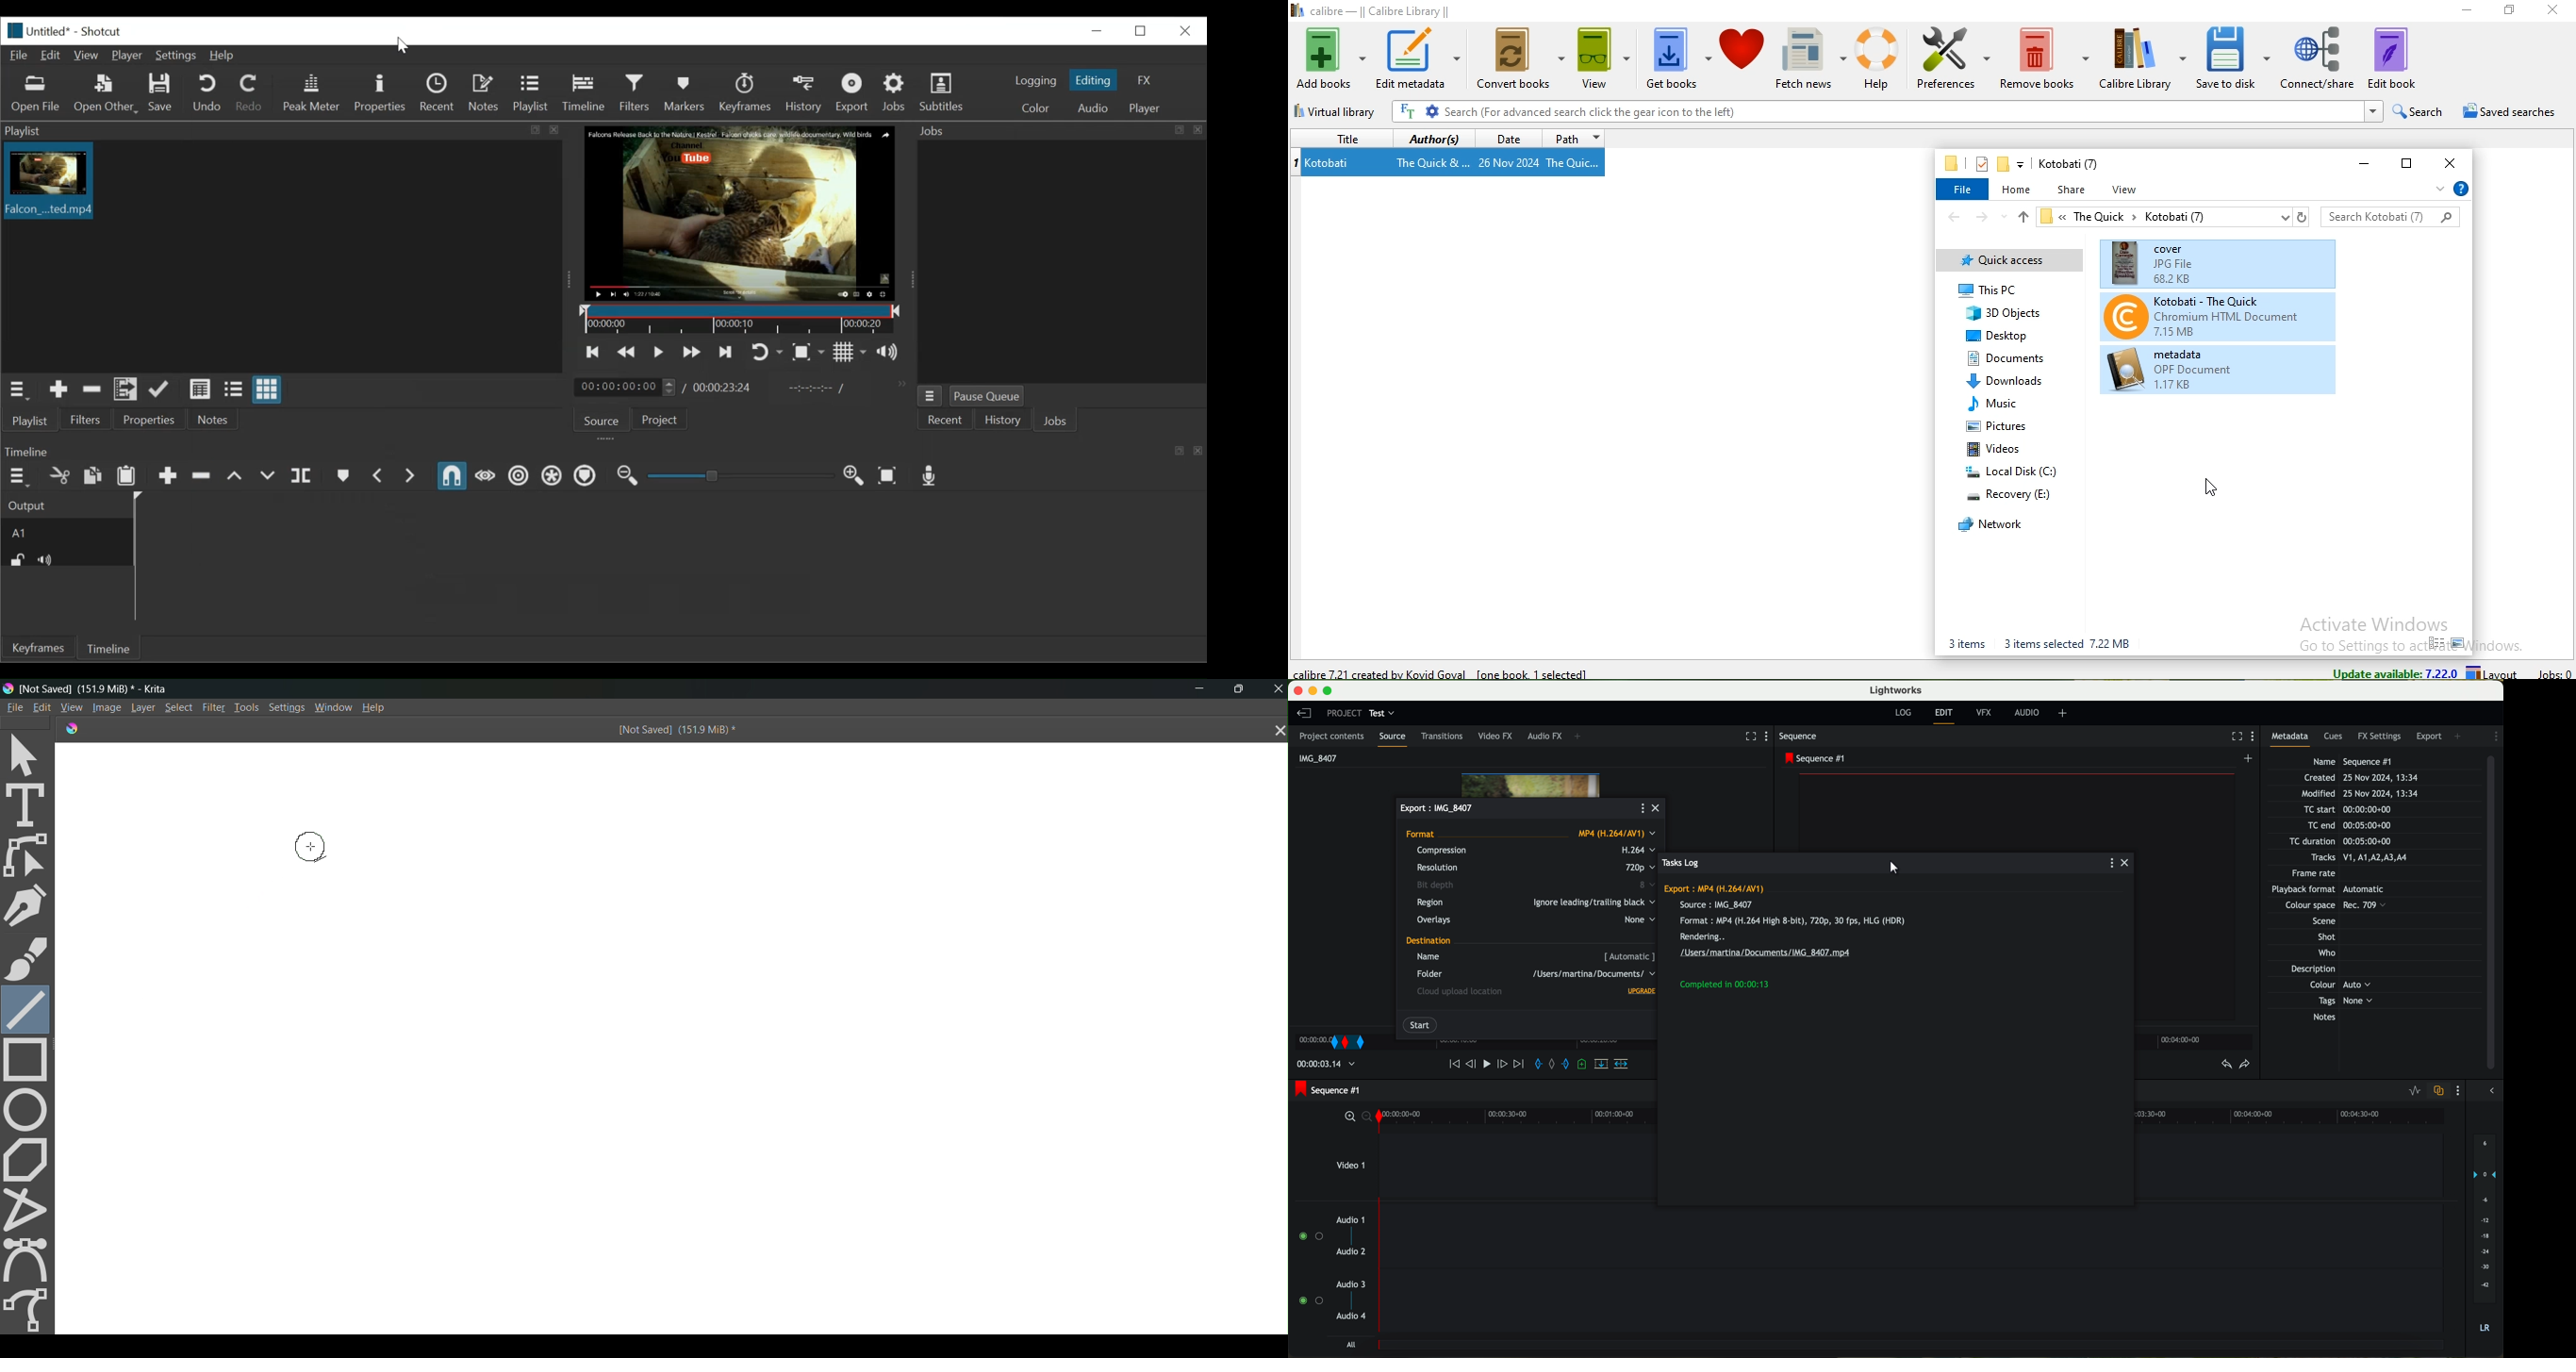 The width and height of the screenshot is (2576, 1372). Describe the element at coordinates (26, 959) in the screenshot. I see `brush` at that location.